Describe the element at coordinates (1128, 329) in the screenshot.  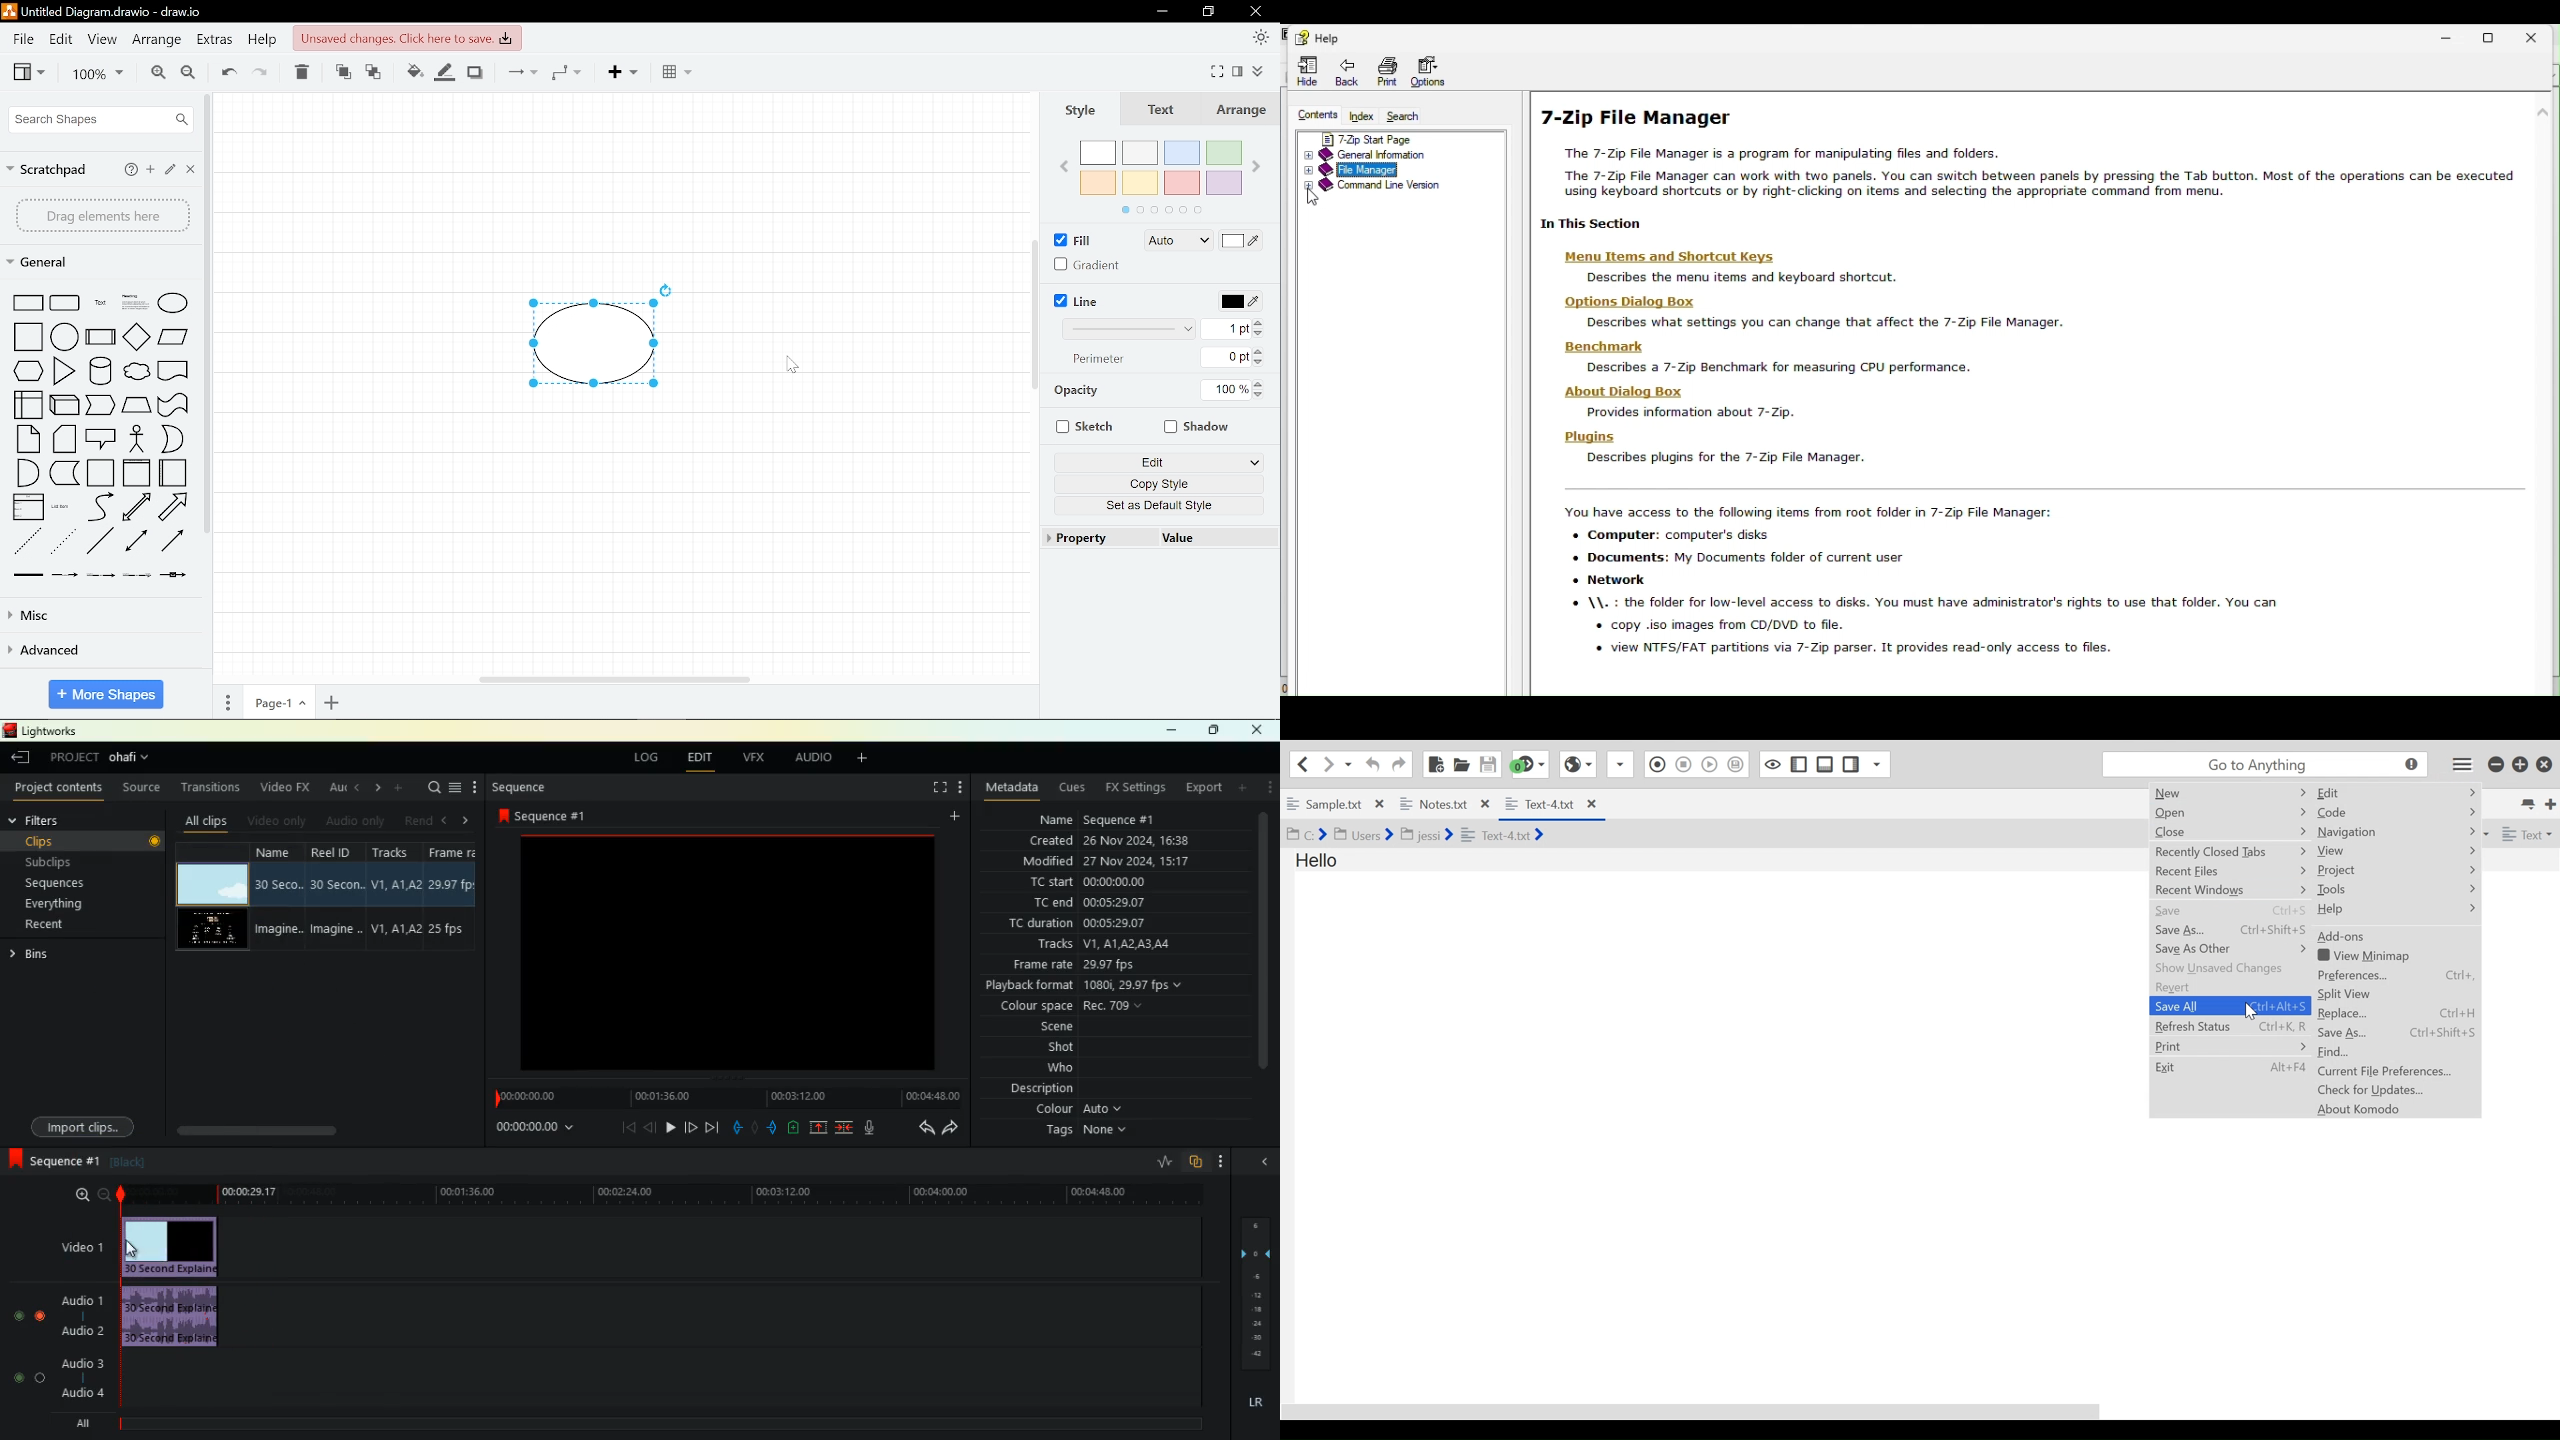
I see `Line width` at that location.